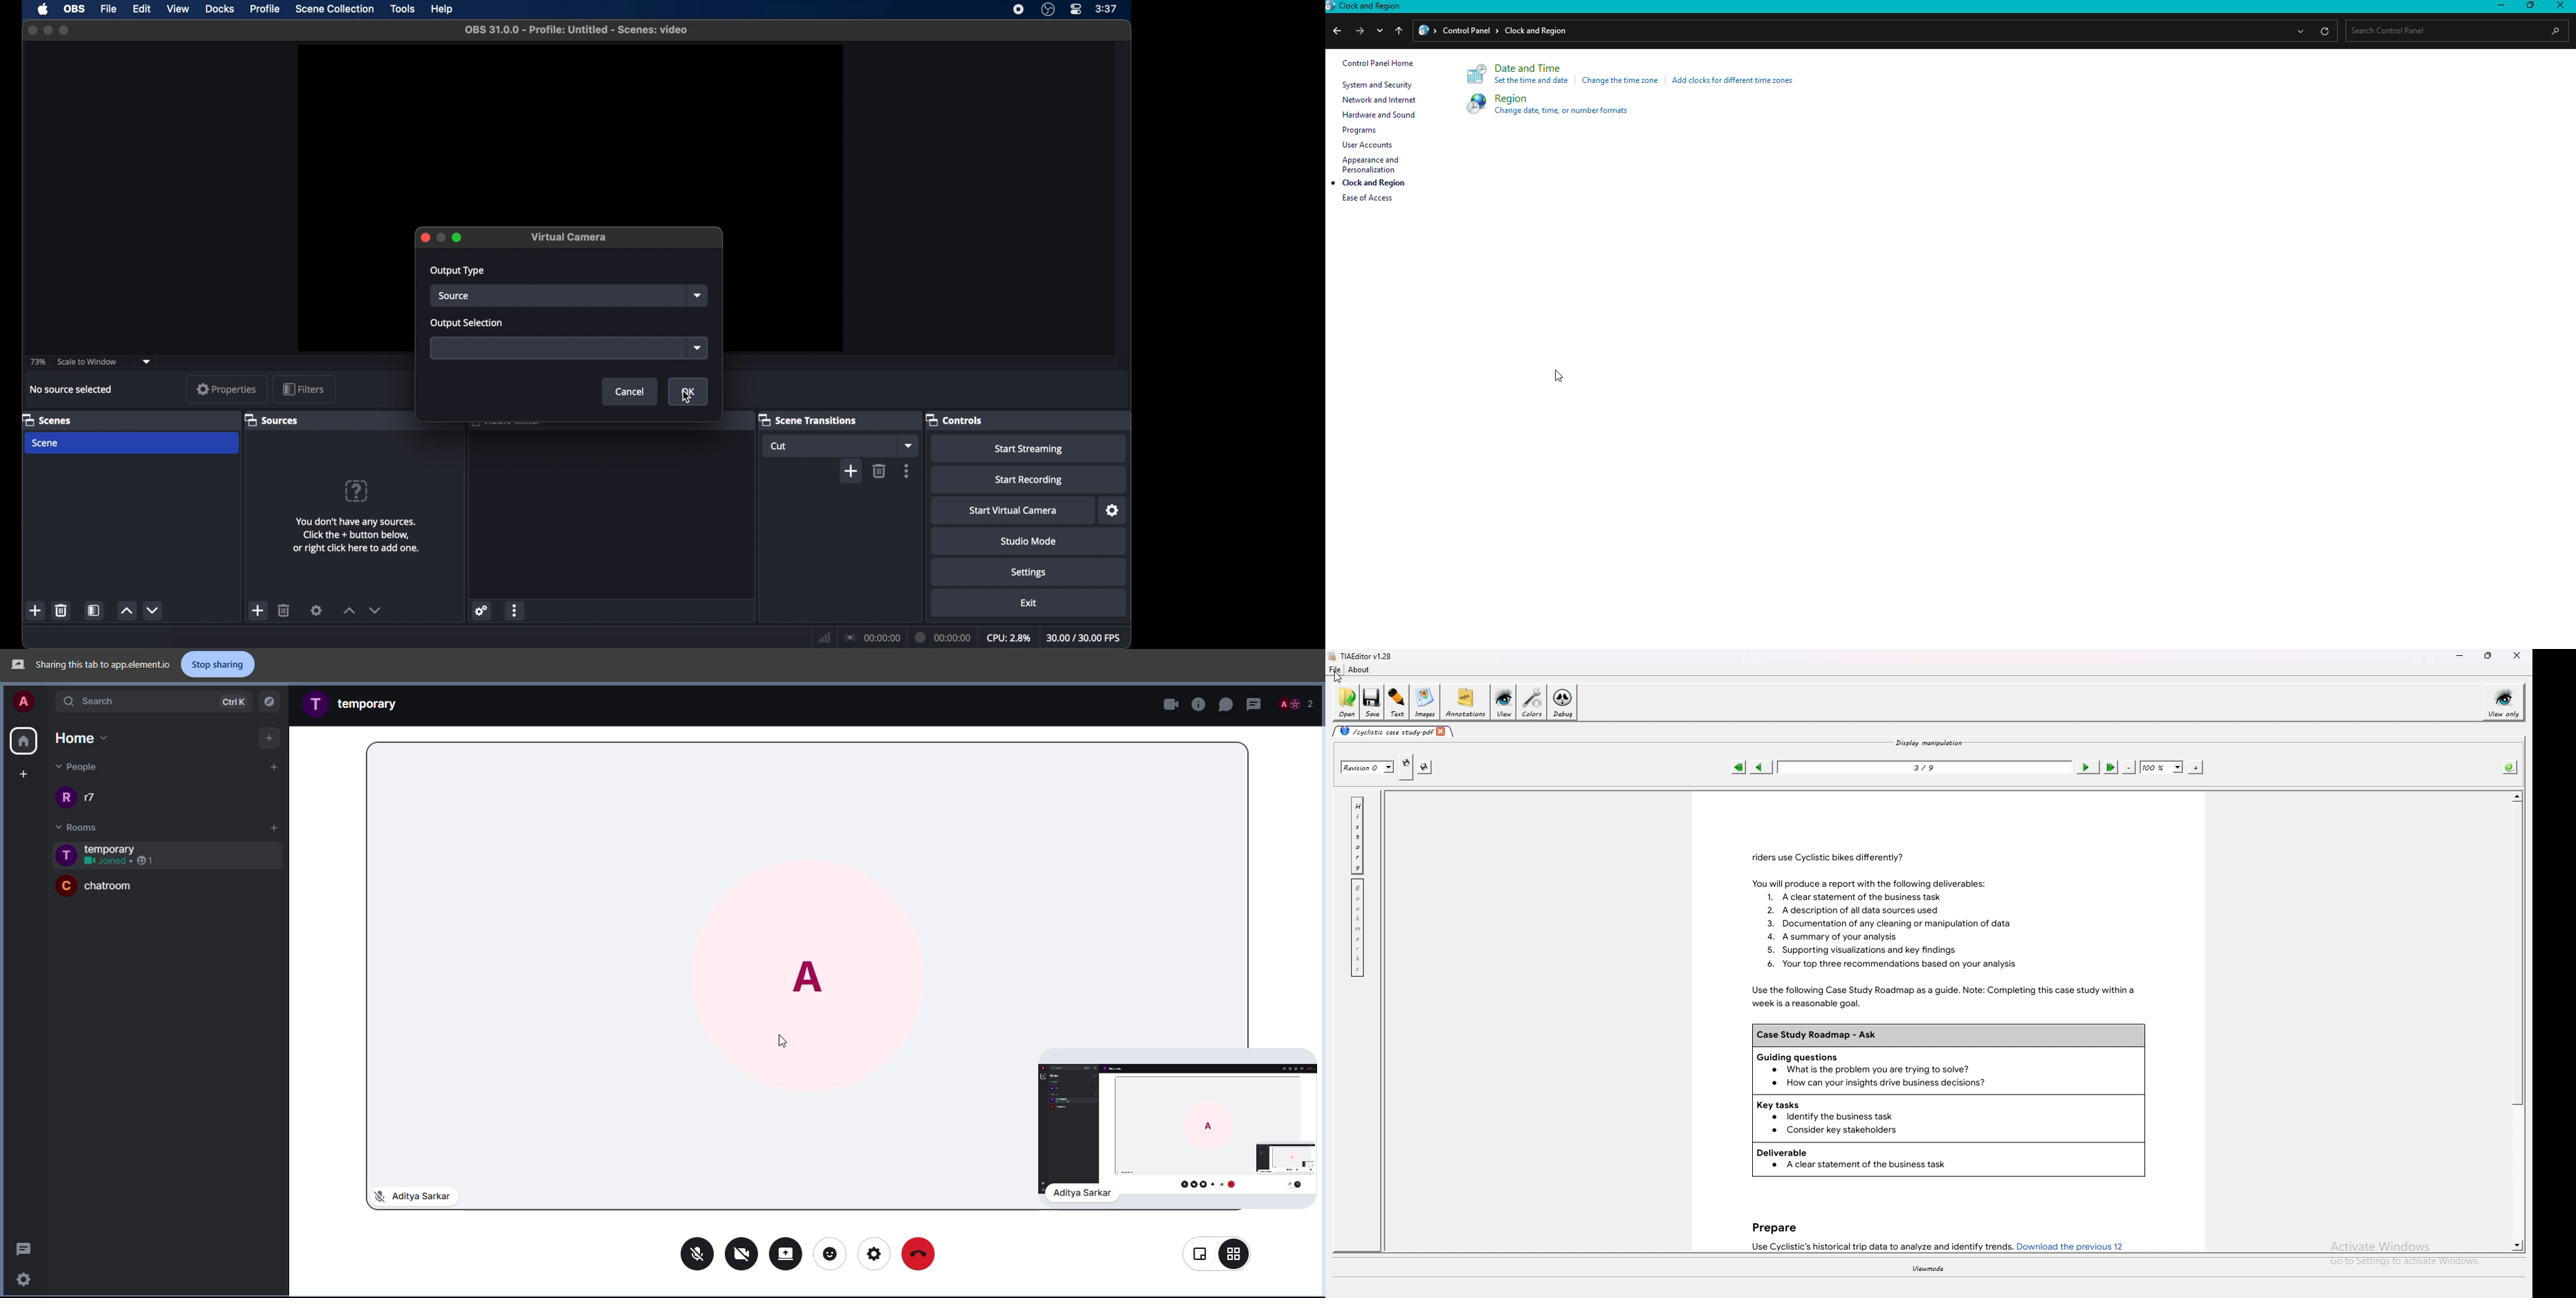 The width and height of the screenshot is (2576, 1316). What do you see at coordinates (783, 1041) in the screenshot?
I see `cursor` at bounding box center [783, 1041].